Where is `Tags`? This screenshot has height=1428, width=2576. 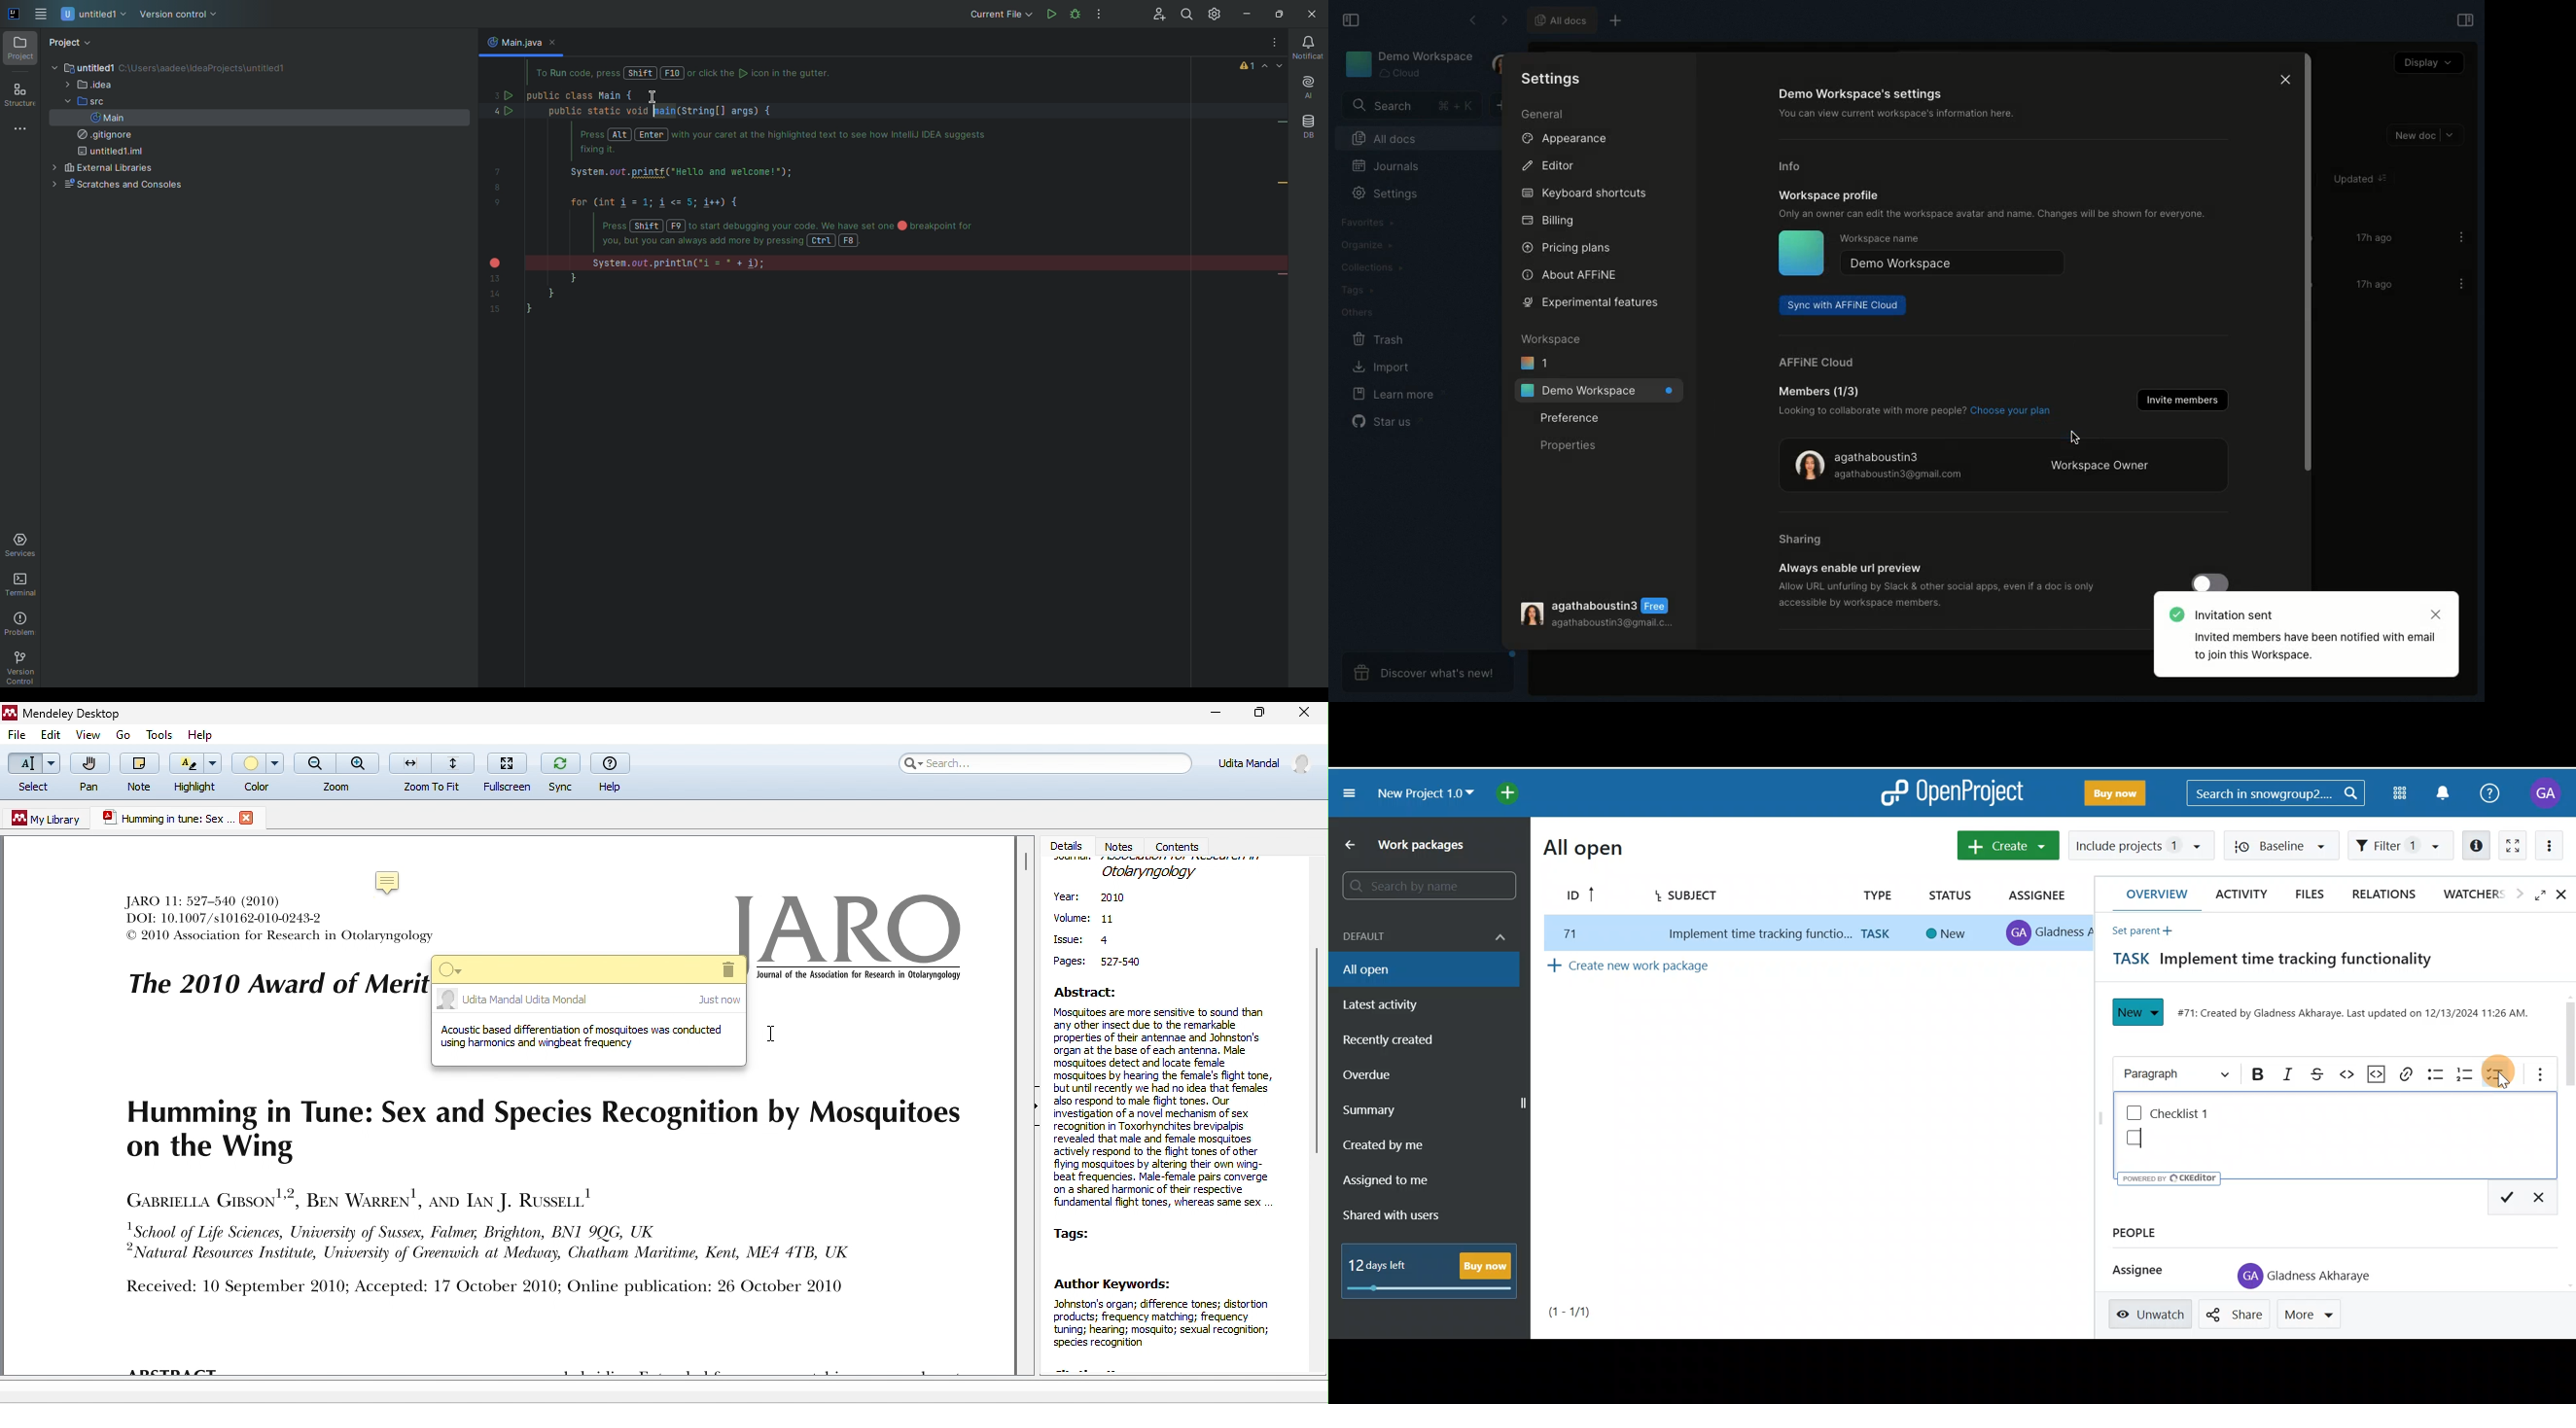 Tags is located at coordinates (1354, 290).